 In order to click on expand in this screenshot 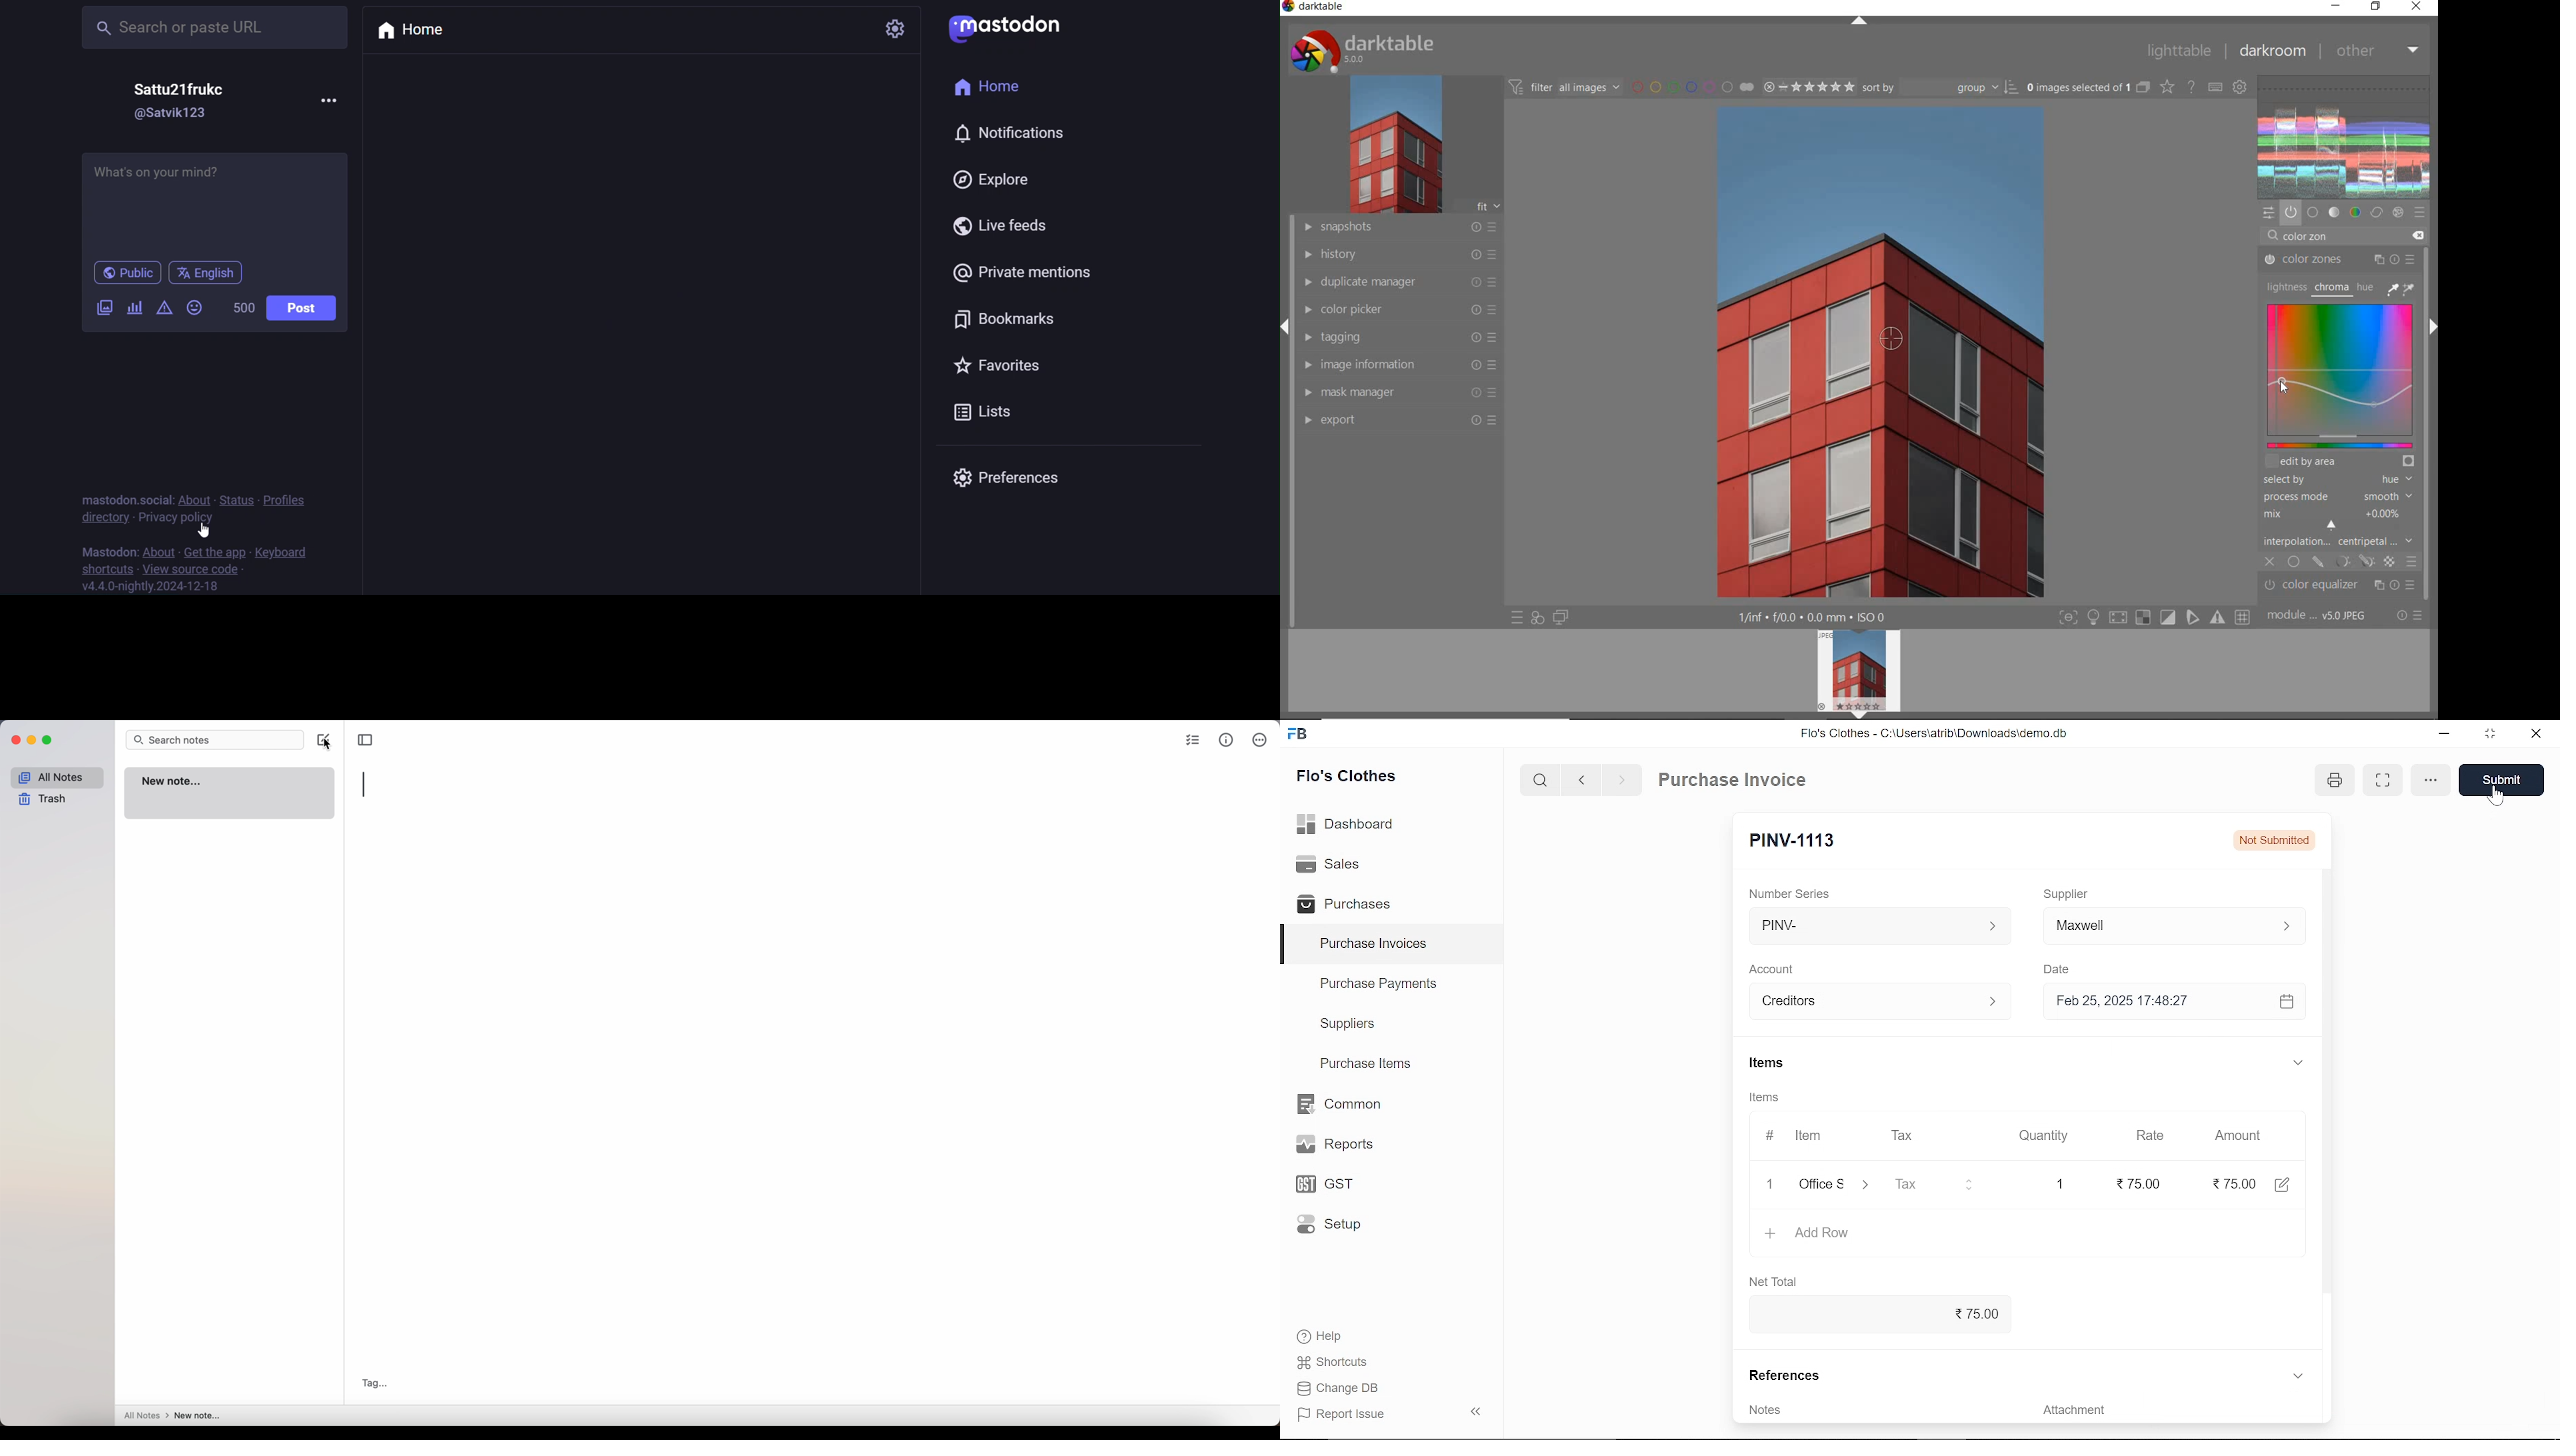, I will do `click(2298, 1065)`.